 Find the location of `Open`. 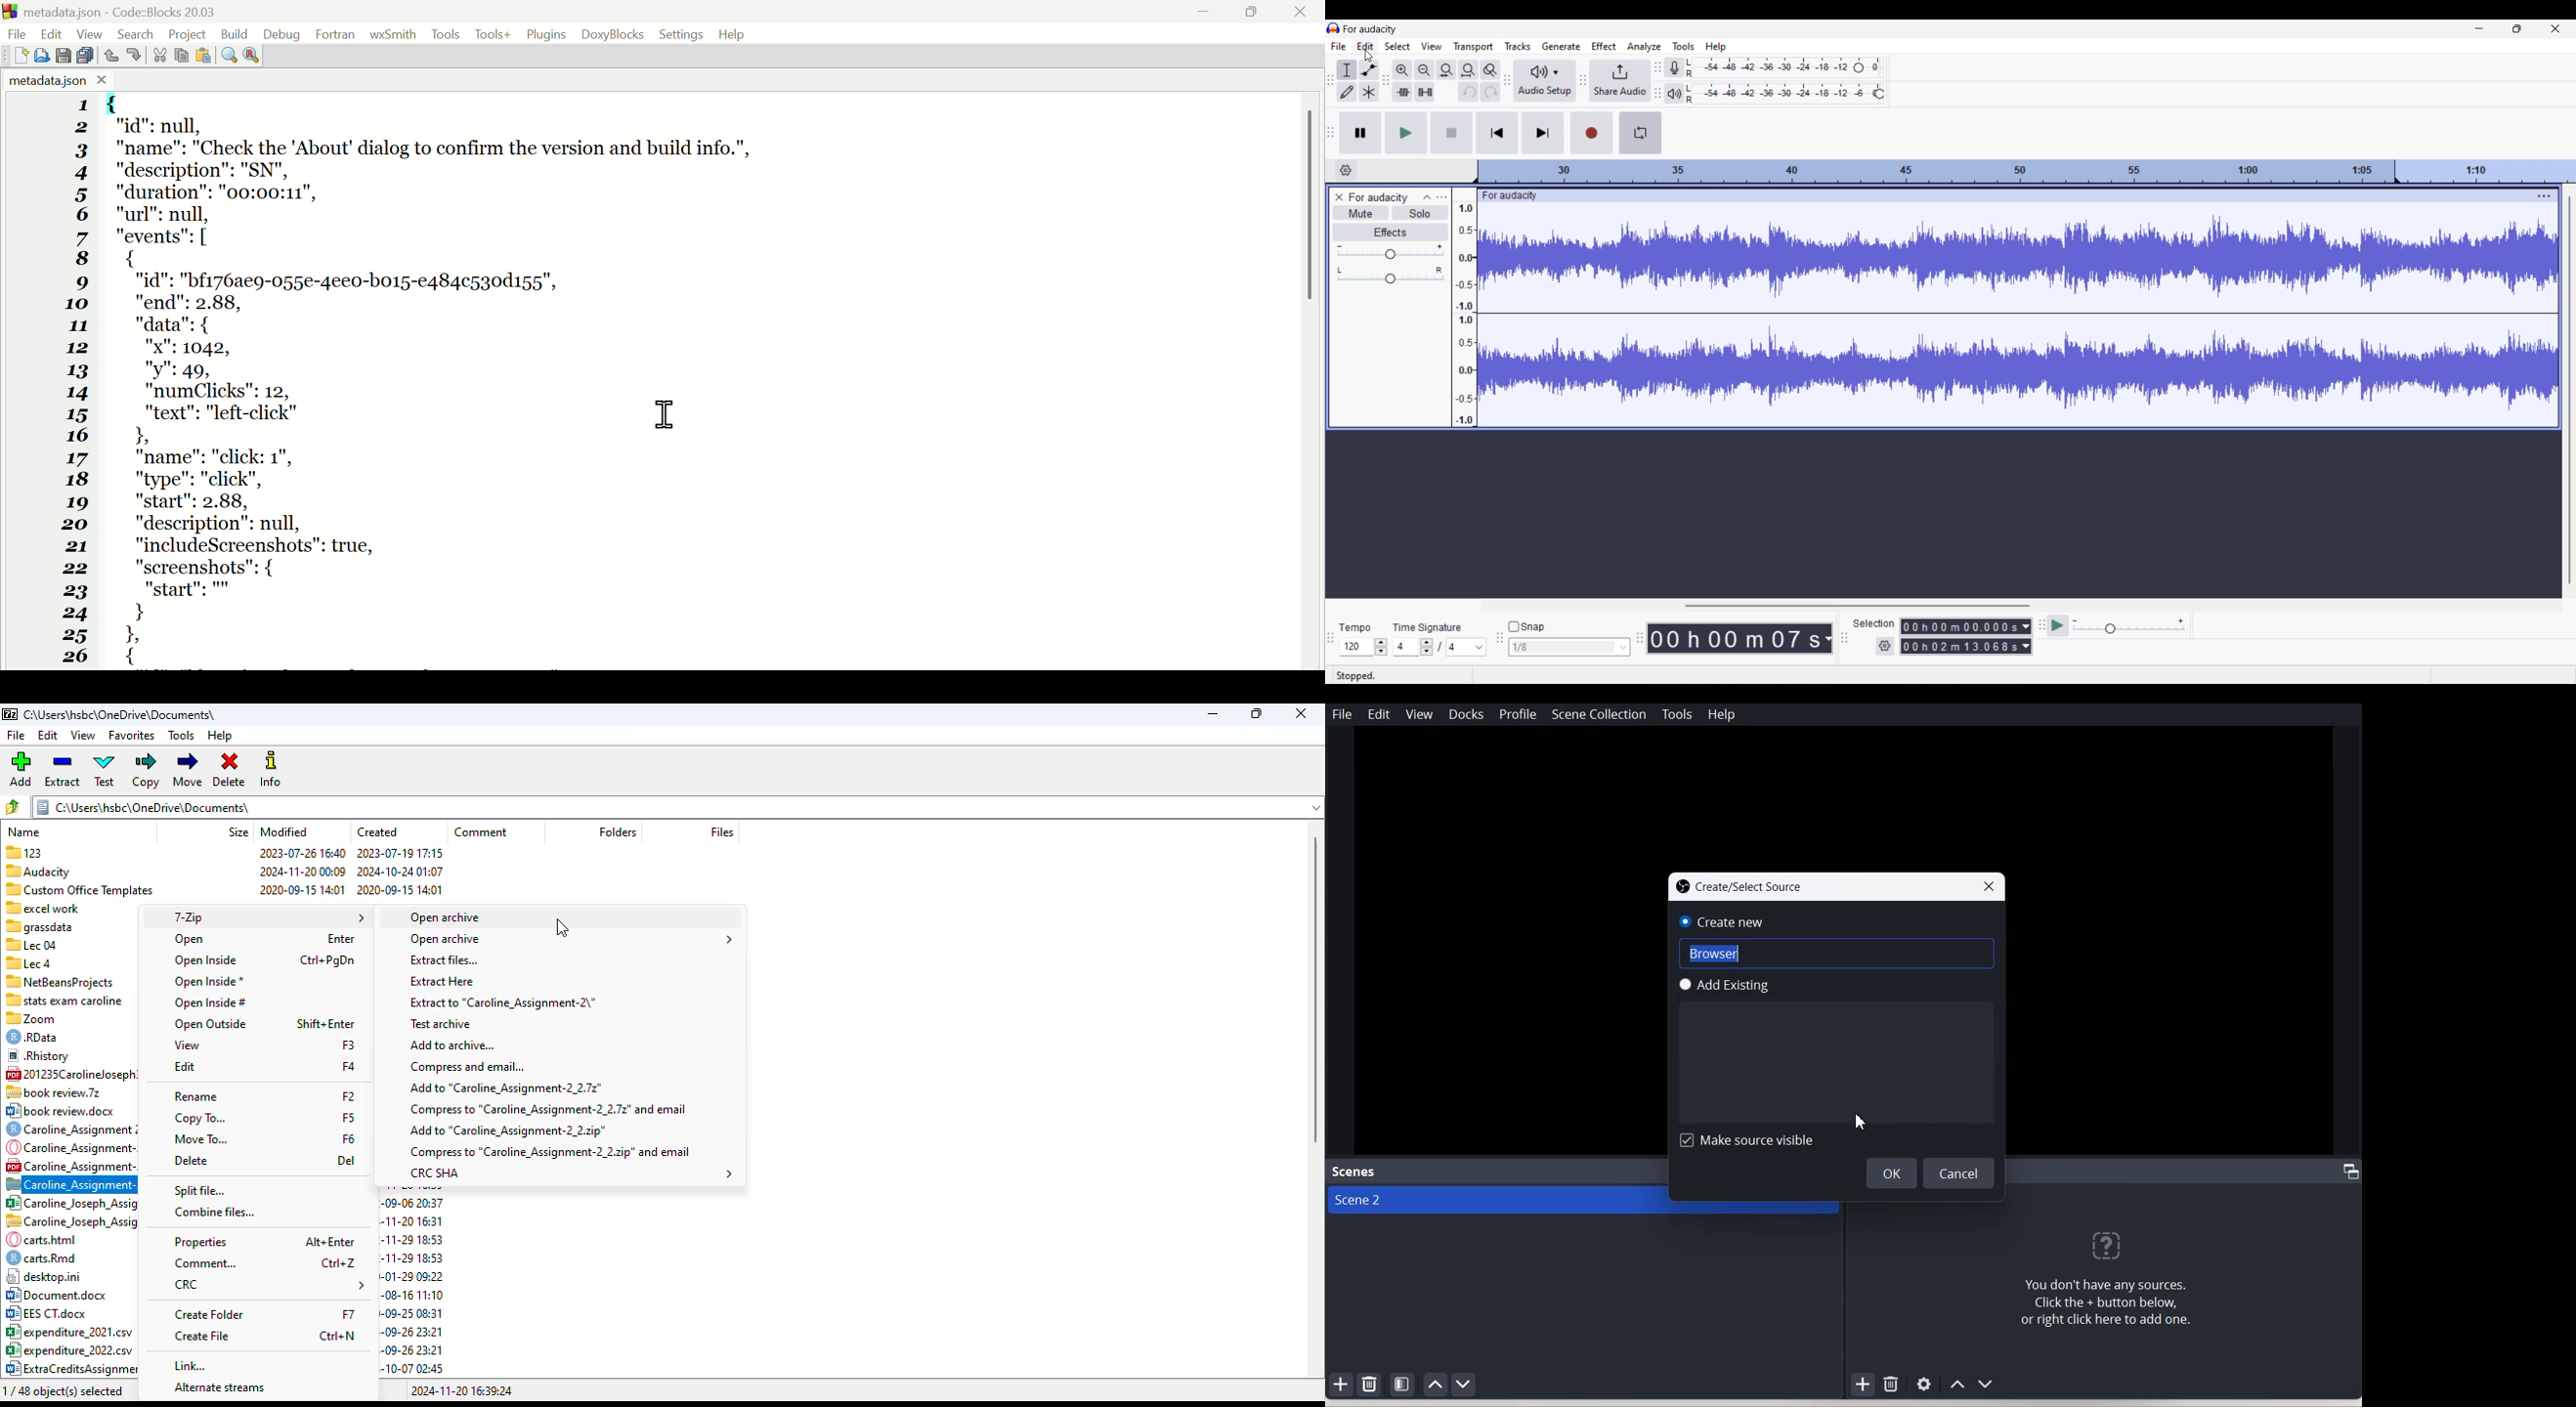

Open is located at coordinates (44, 54).